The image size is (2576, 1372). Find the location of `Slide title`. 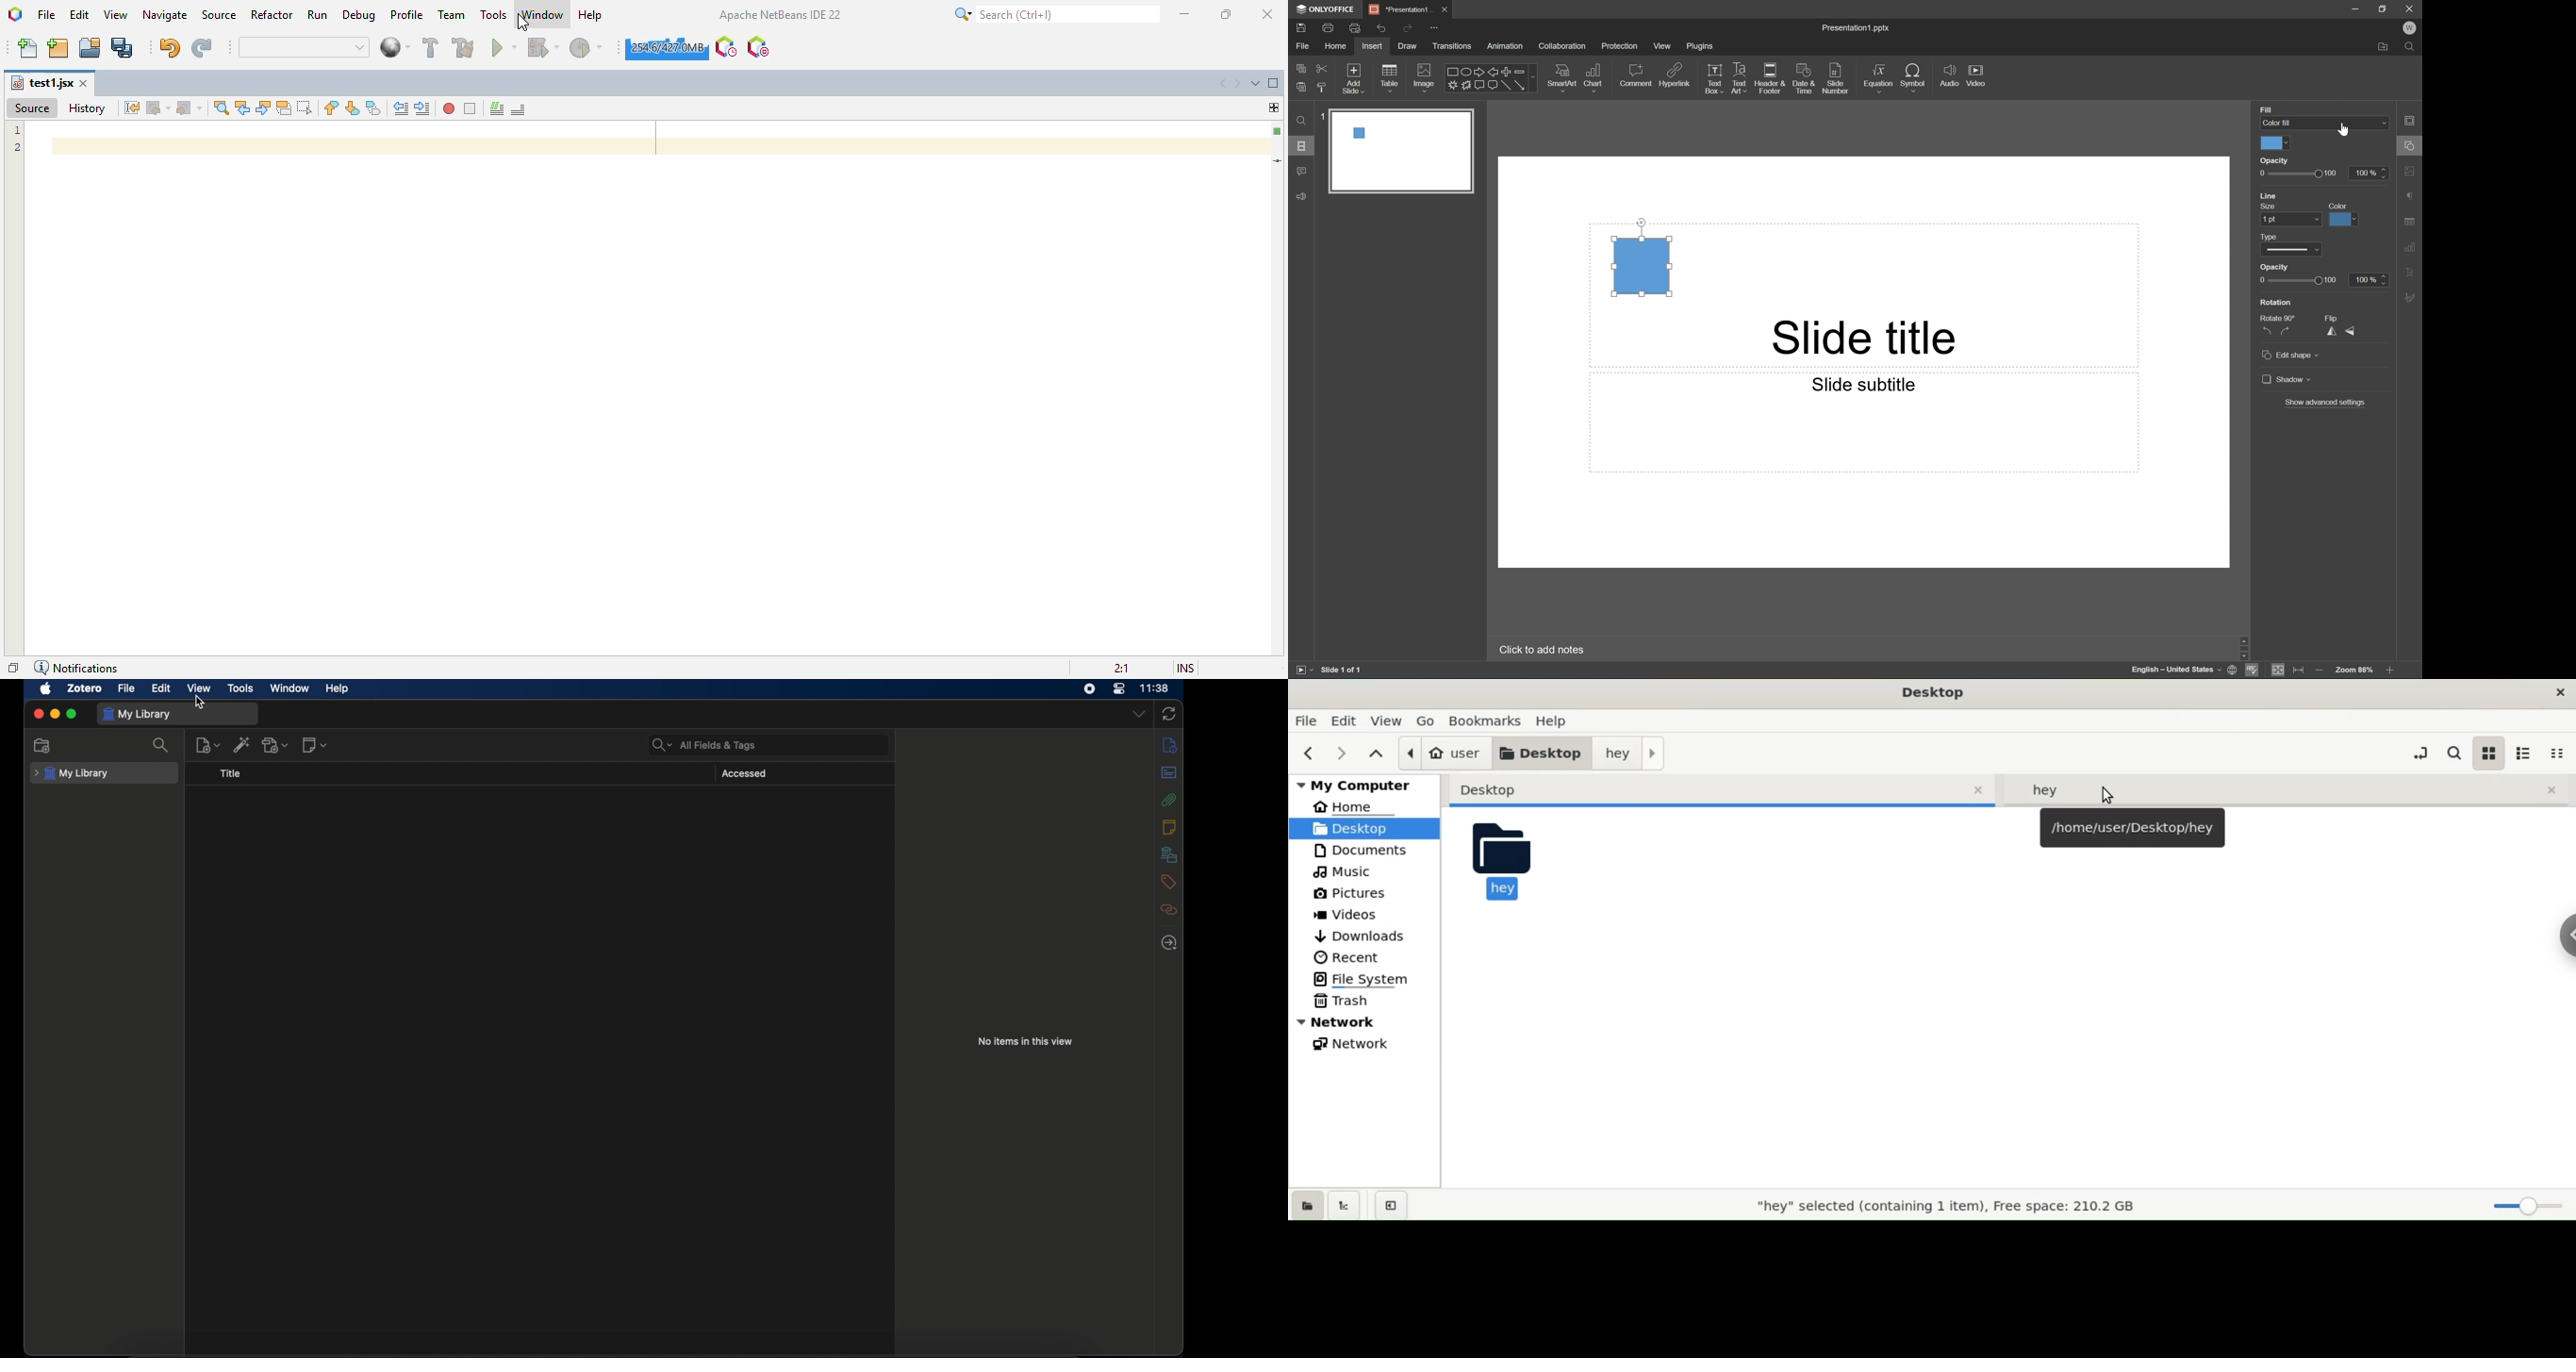

Slide title is located at coordinates (1880, 339).